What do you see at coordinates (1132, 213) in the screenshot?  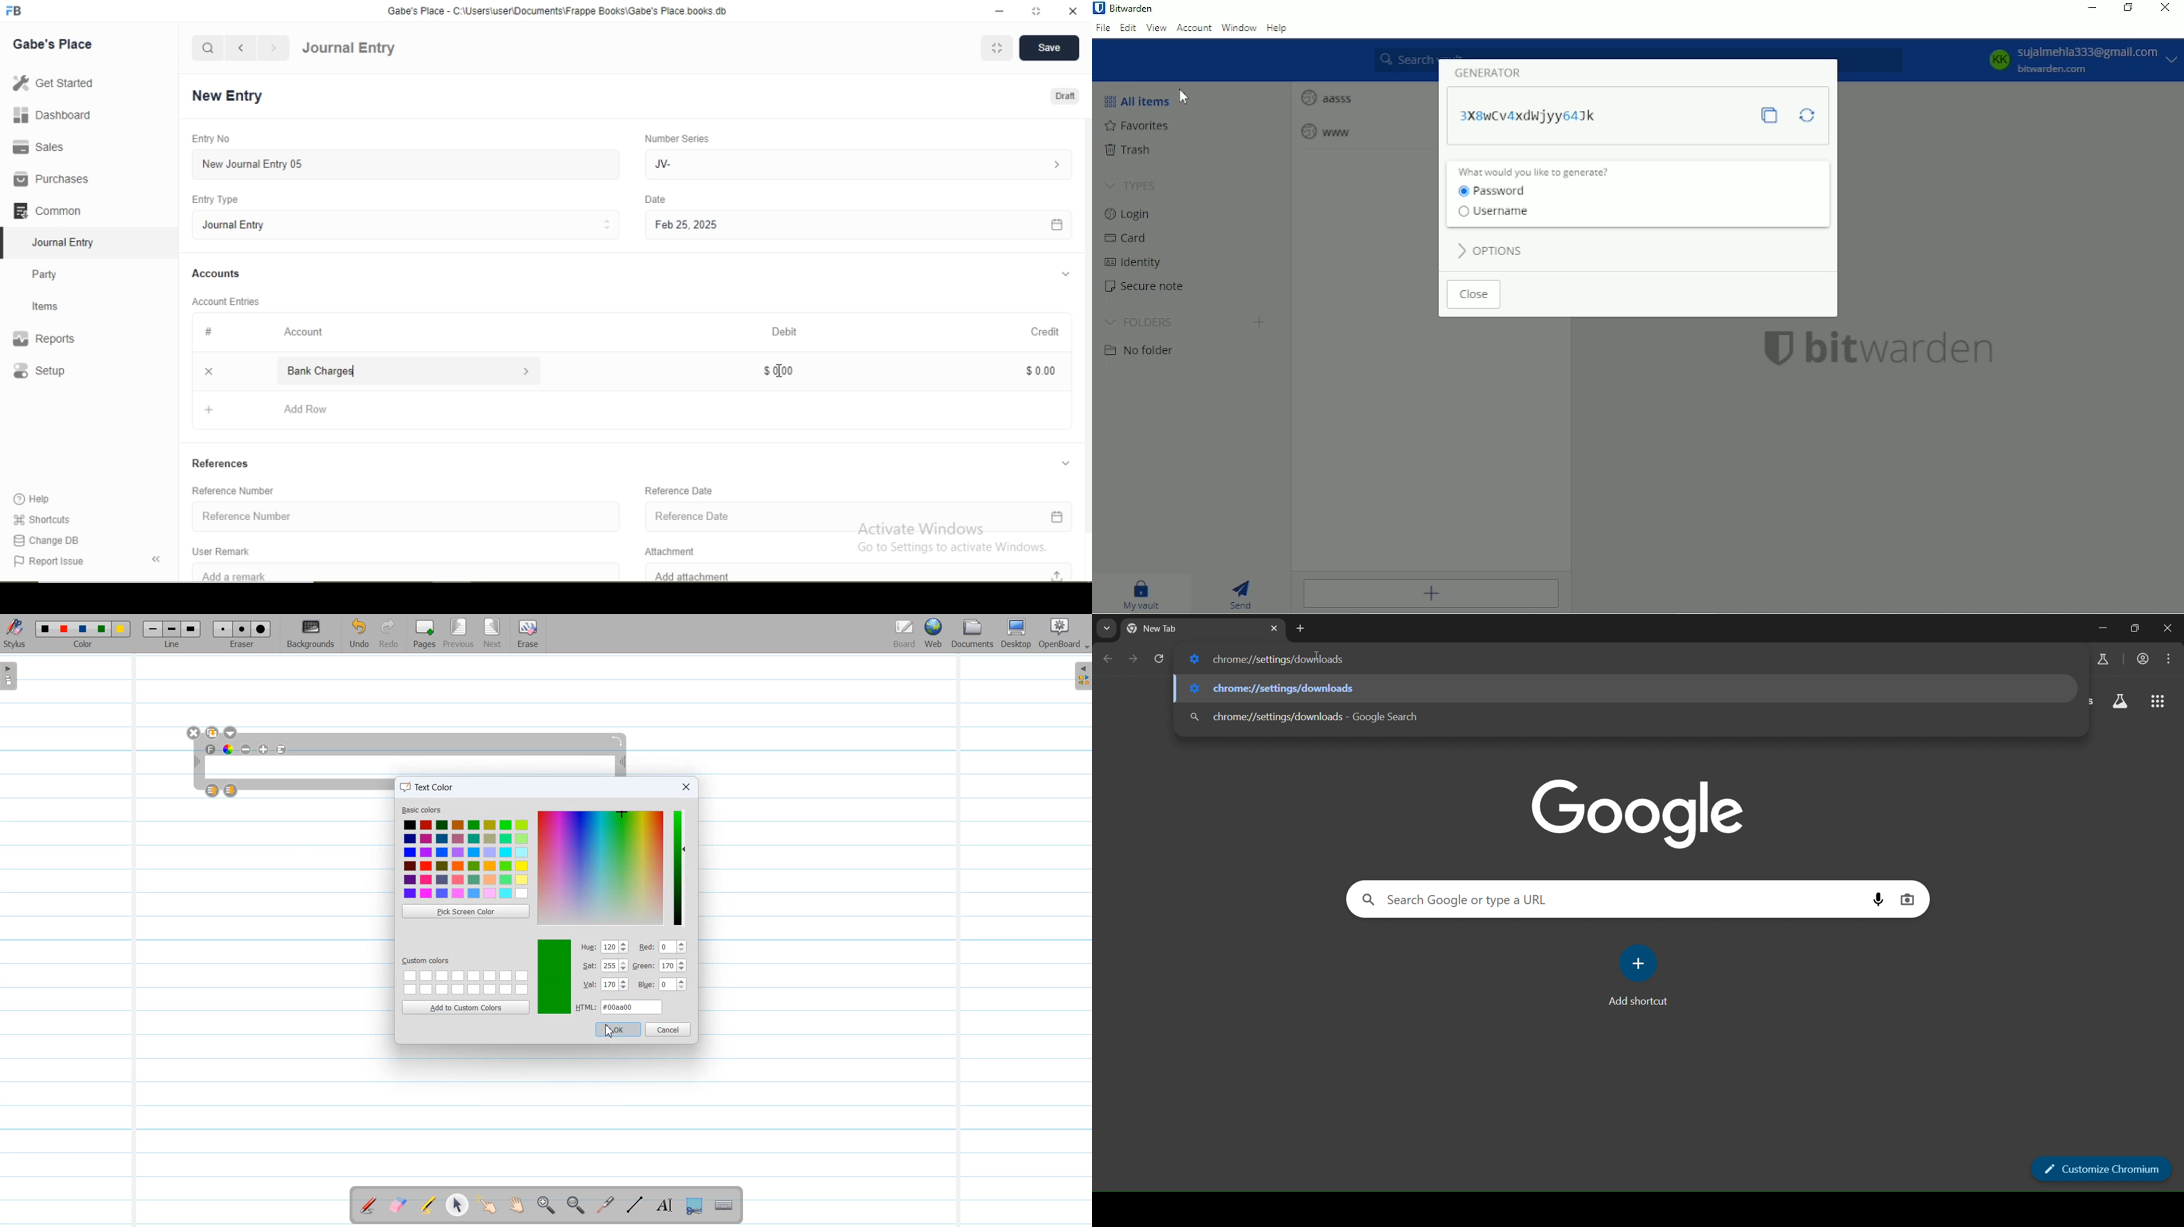 I see `Login` at bounding box center [1132, 213].